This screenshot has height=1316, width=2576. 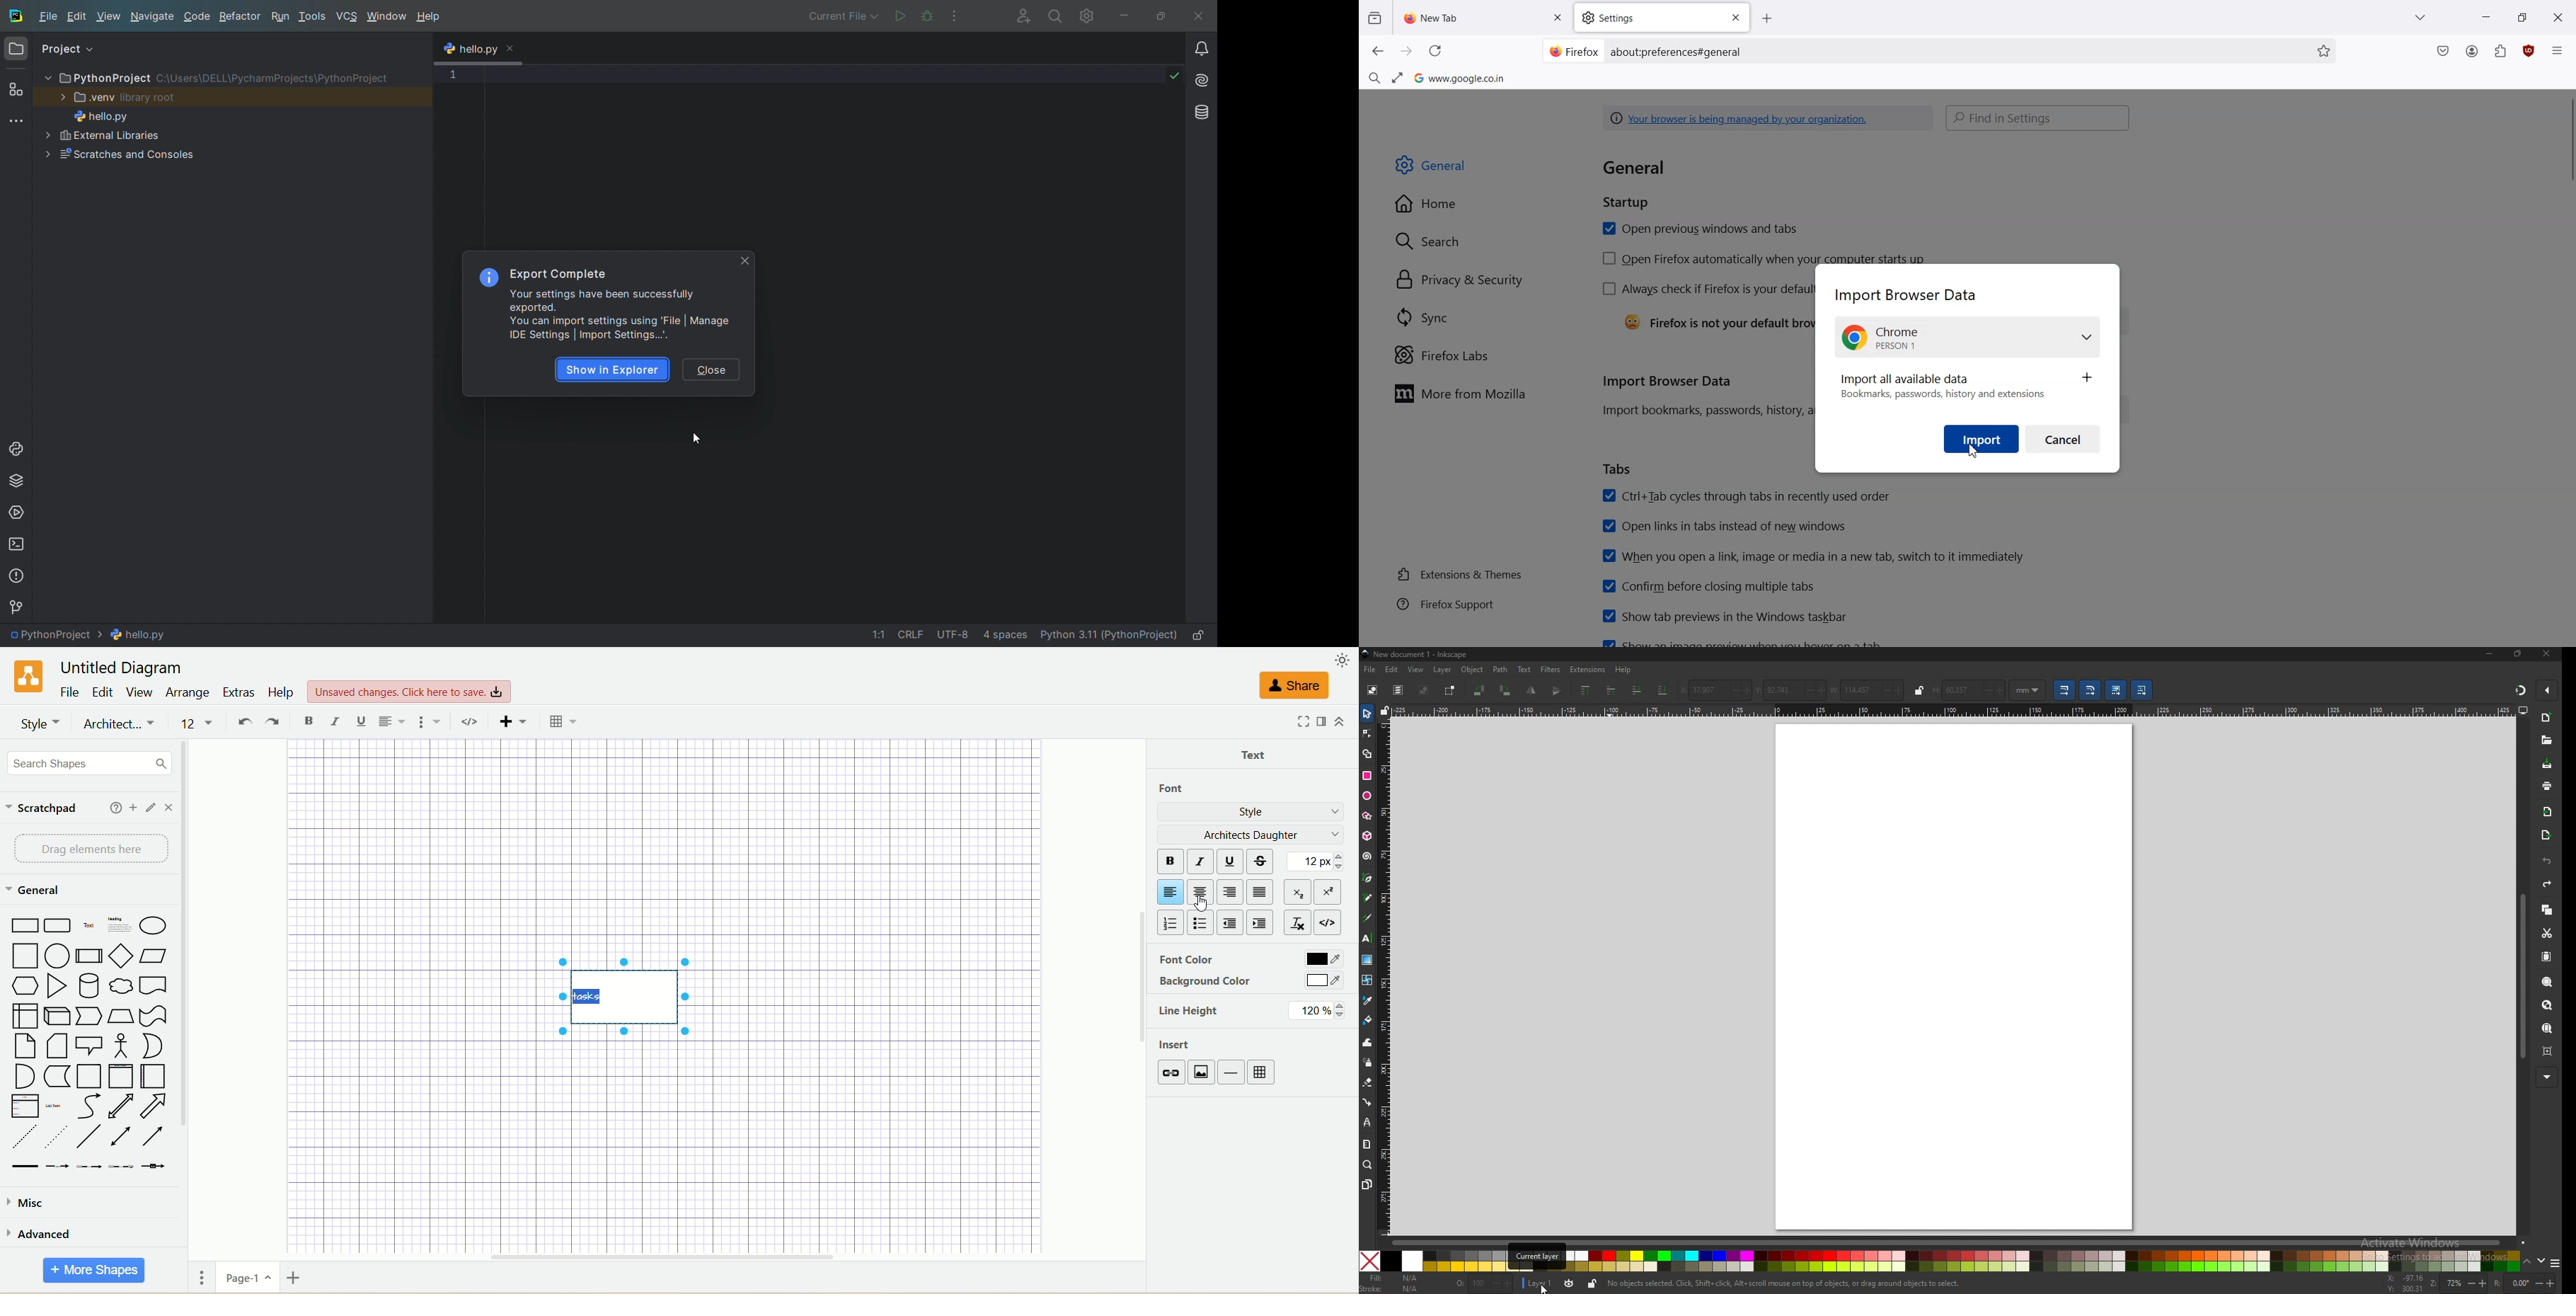 What do you see at coordinates (53, 1107) in the screenshot?
I see `List Item` at bounding box center [53, 1107].